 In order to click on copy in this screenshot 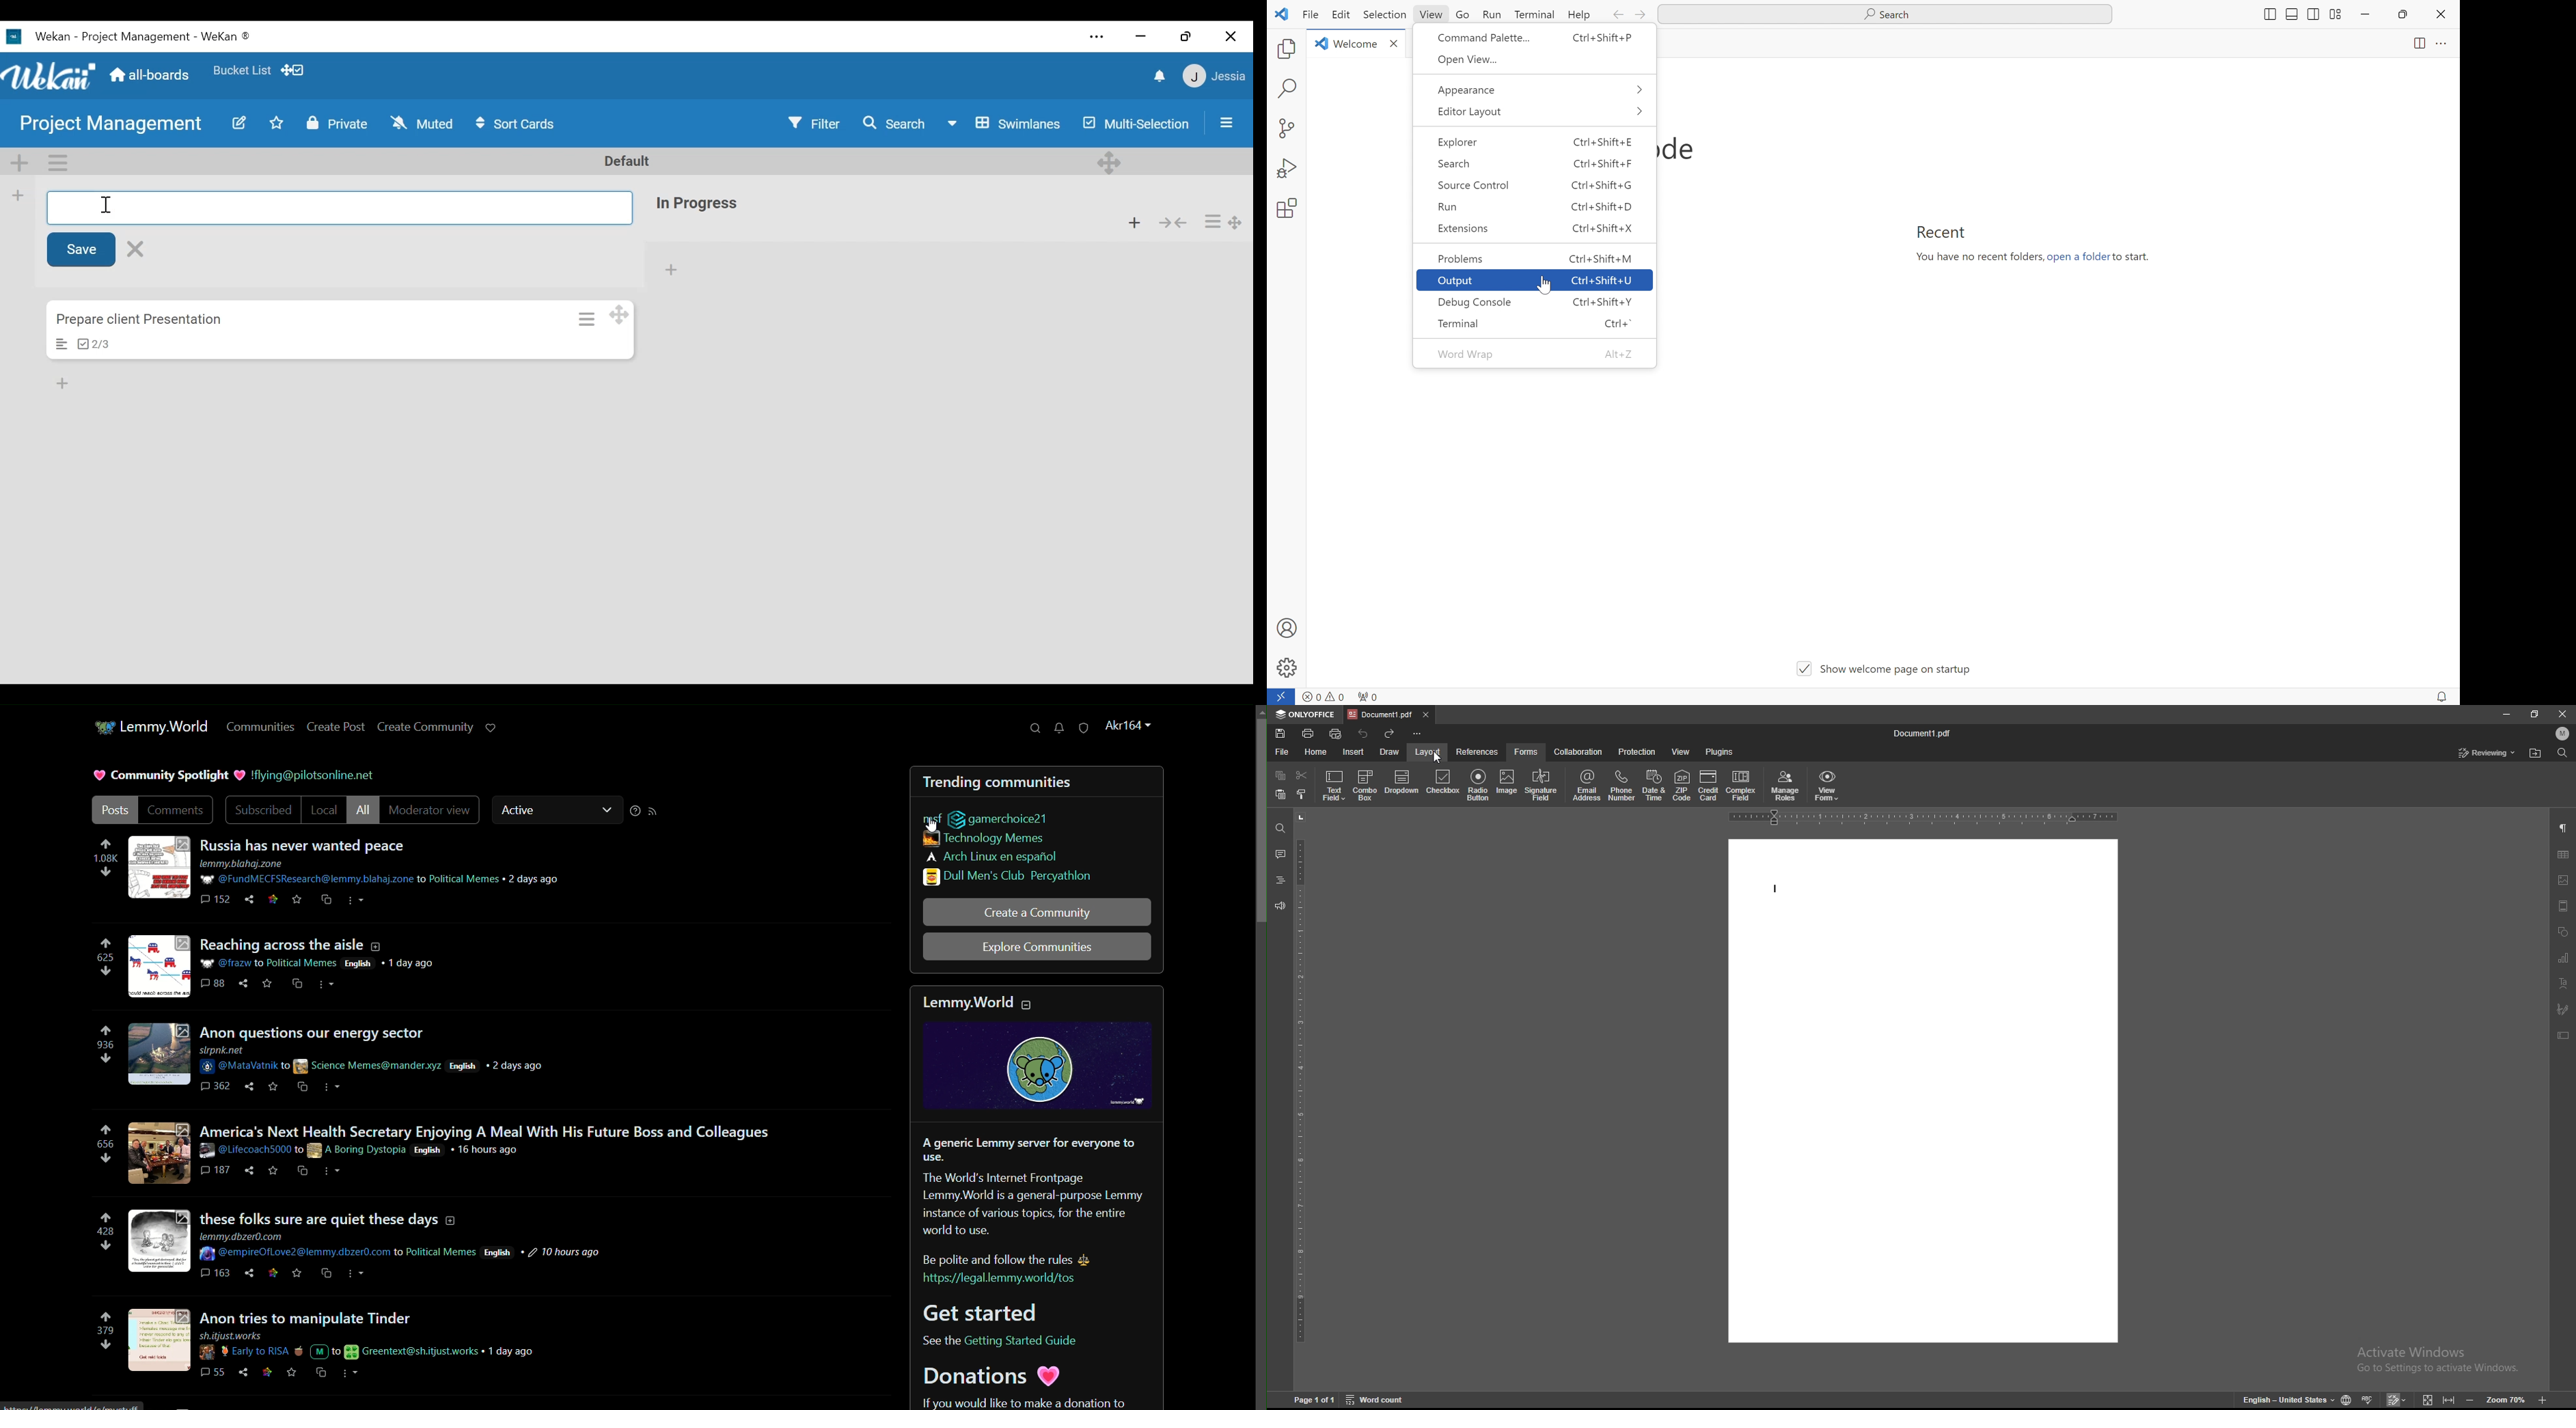, I will do `click(1282, 775)`.